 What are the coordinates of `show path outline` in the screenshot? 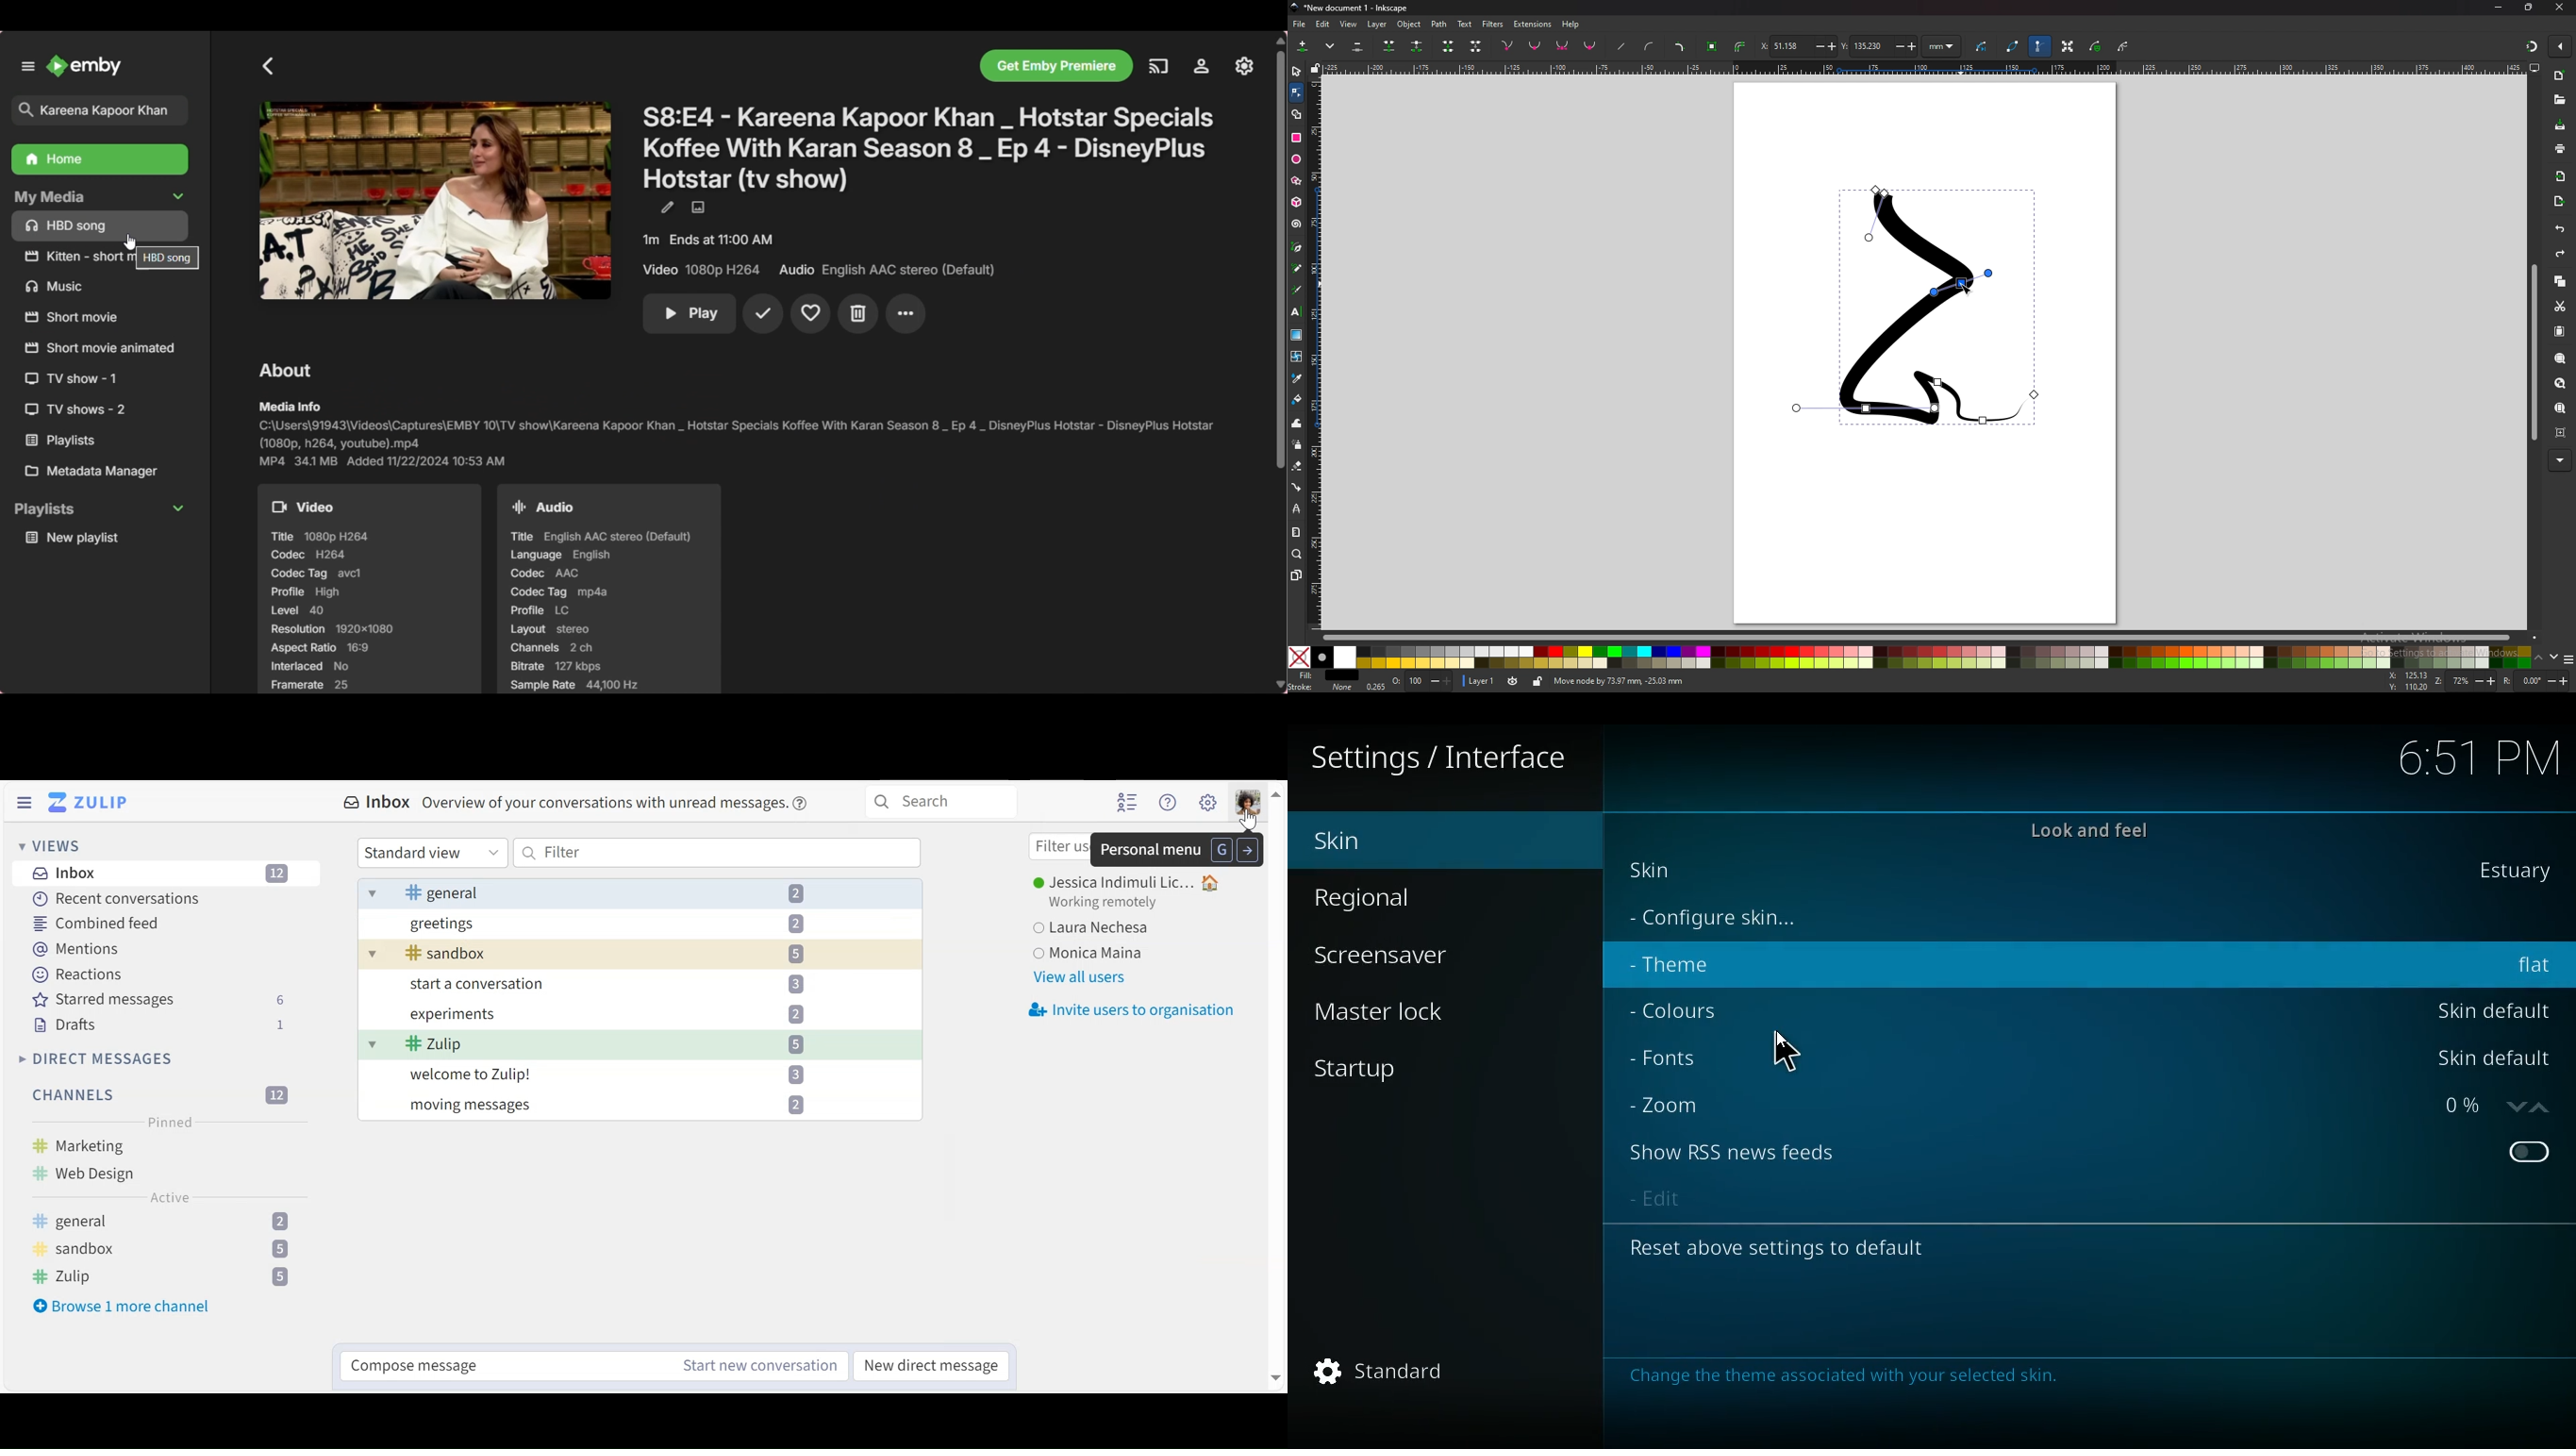 It's located at (2013, 46).